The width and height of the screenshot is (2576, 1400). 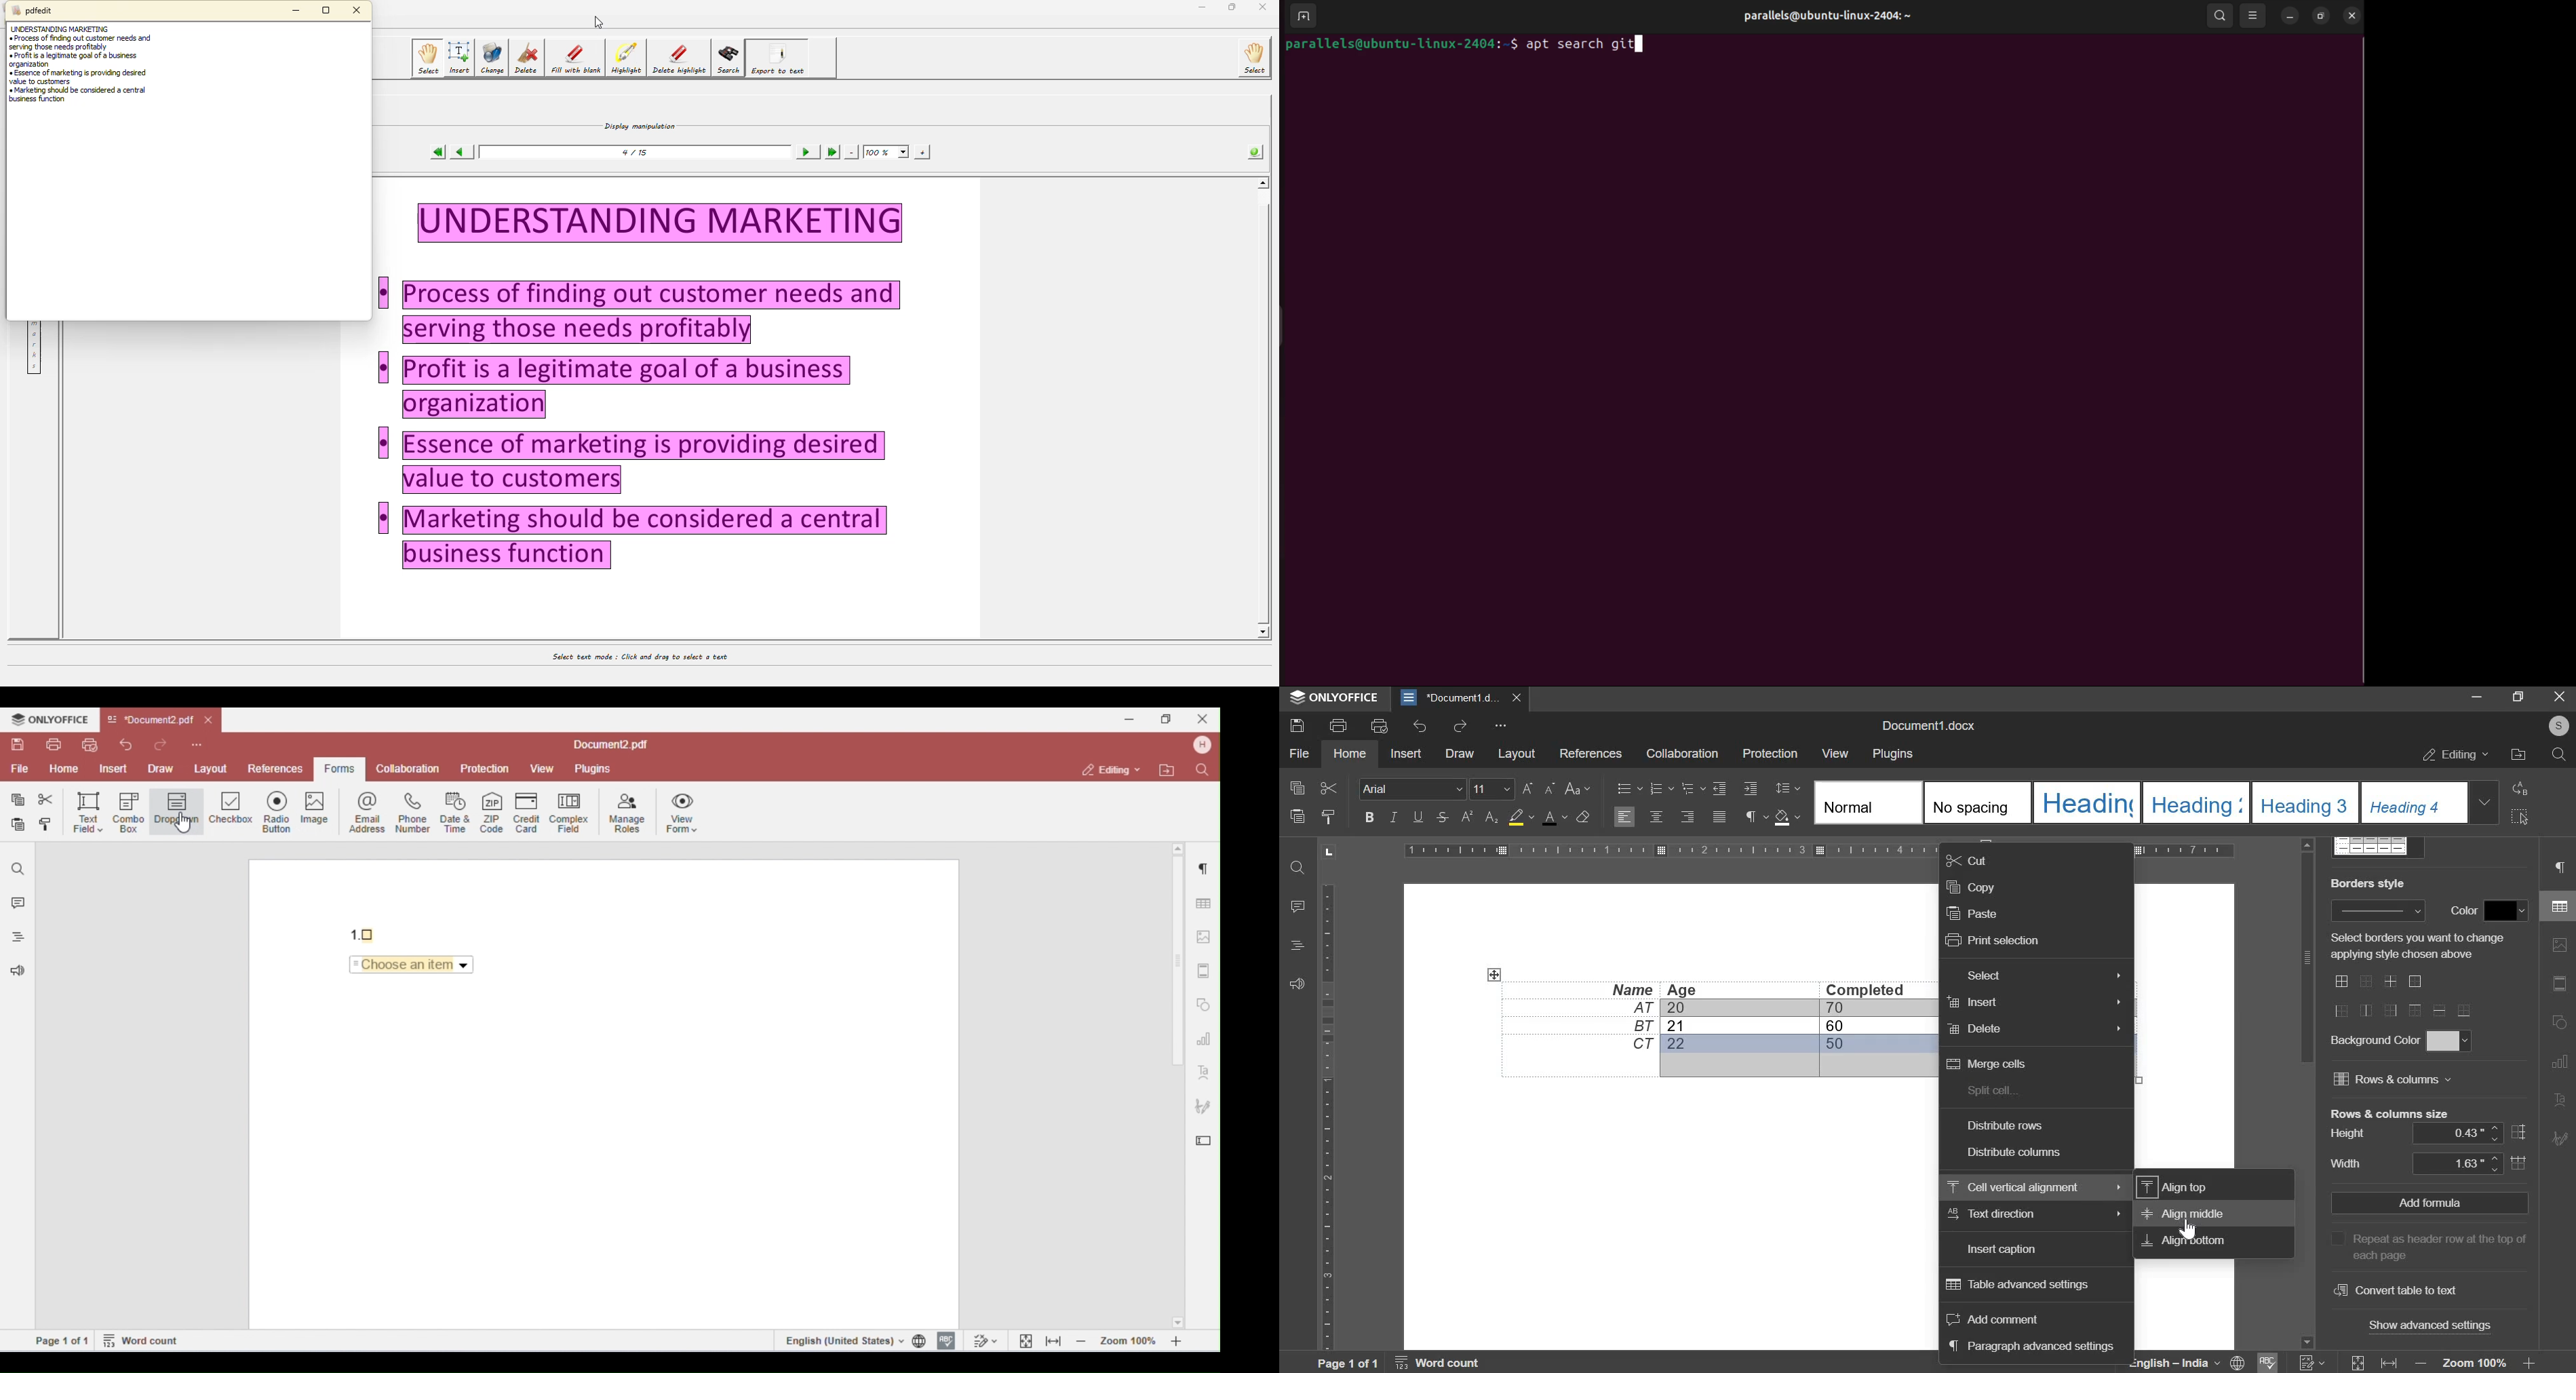 What do you see at coordinates (1378, 724) in the screenshot?
I see `print preview` at bounding box center [1378, 724].